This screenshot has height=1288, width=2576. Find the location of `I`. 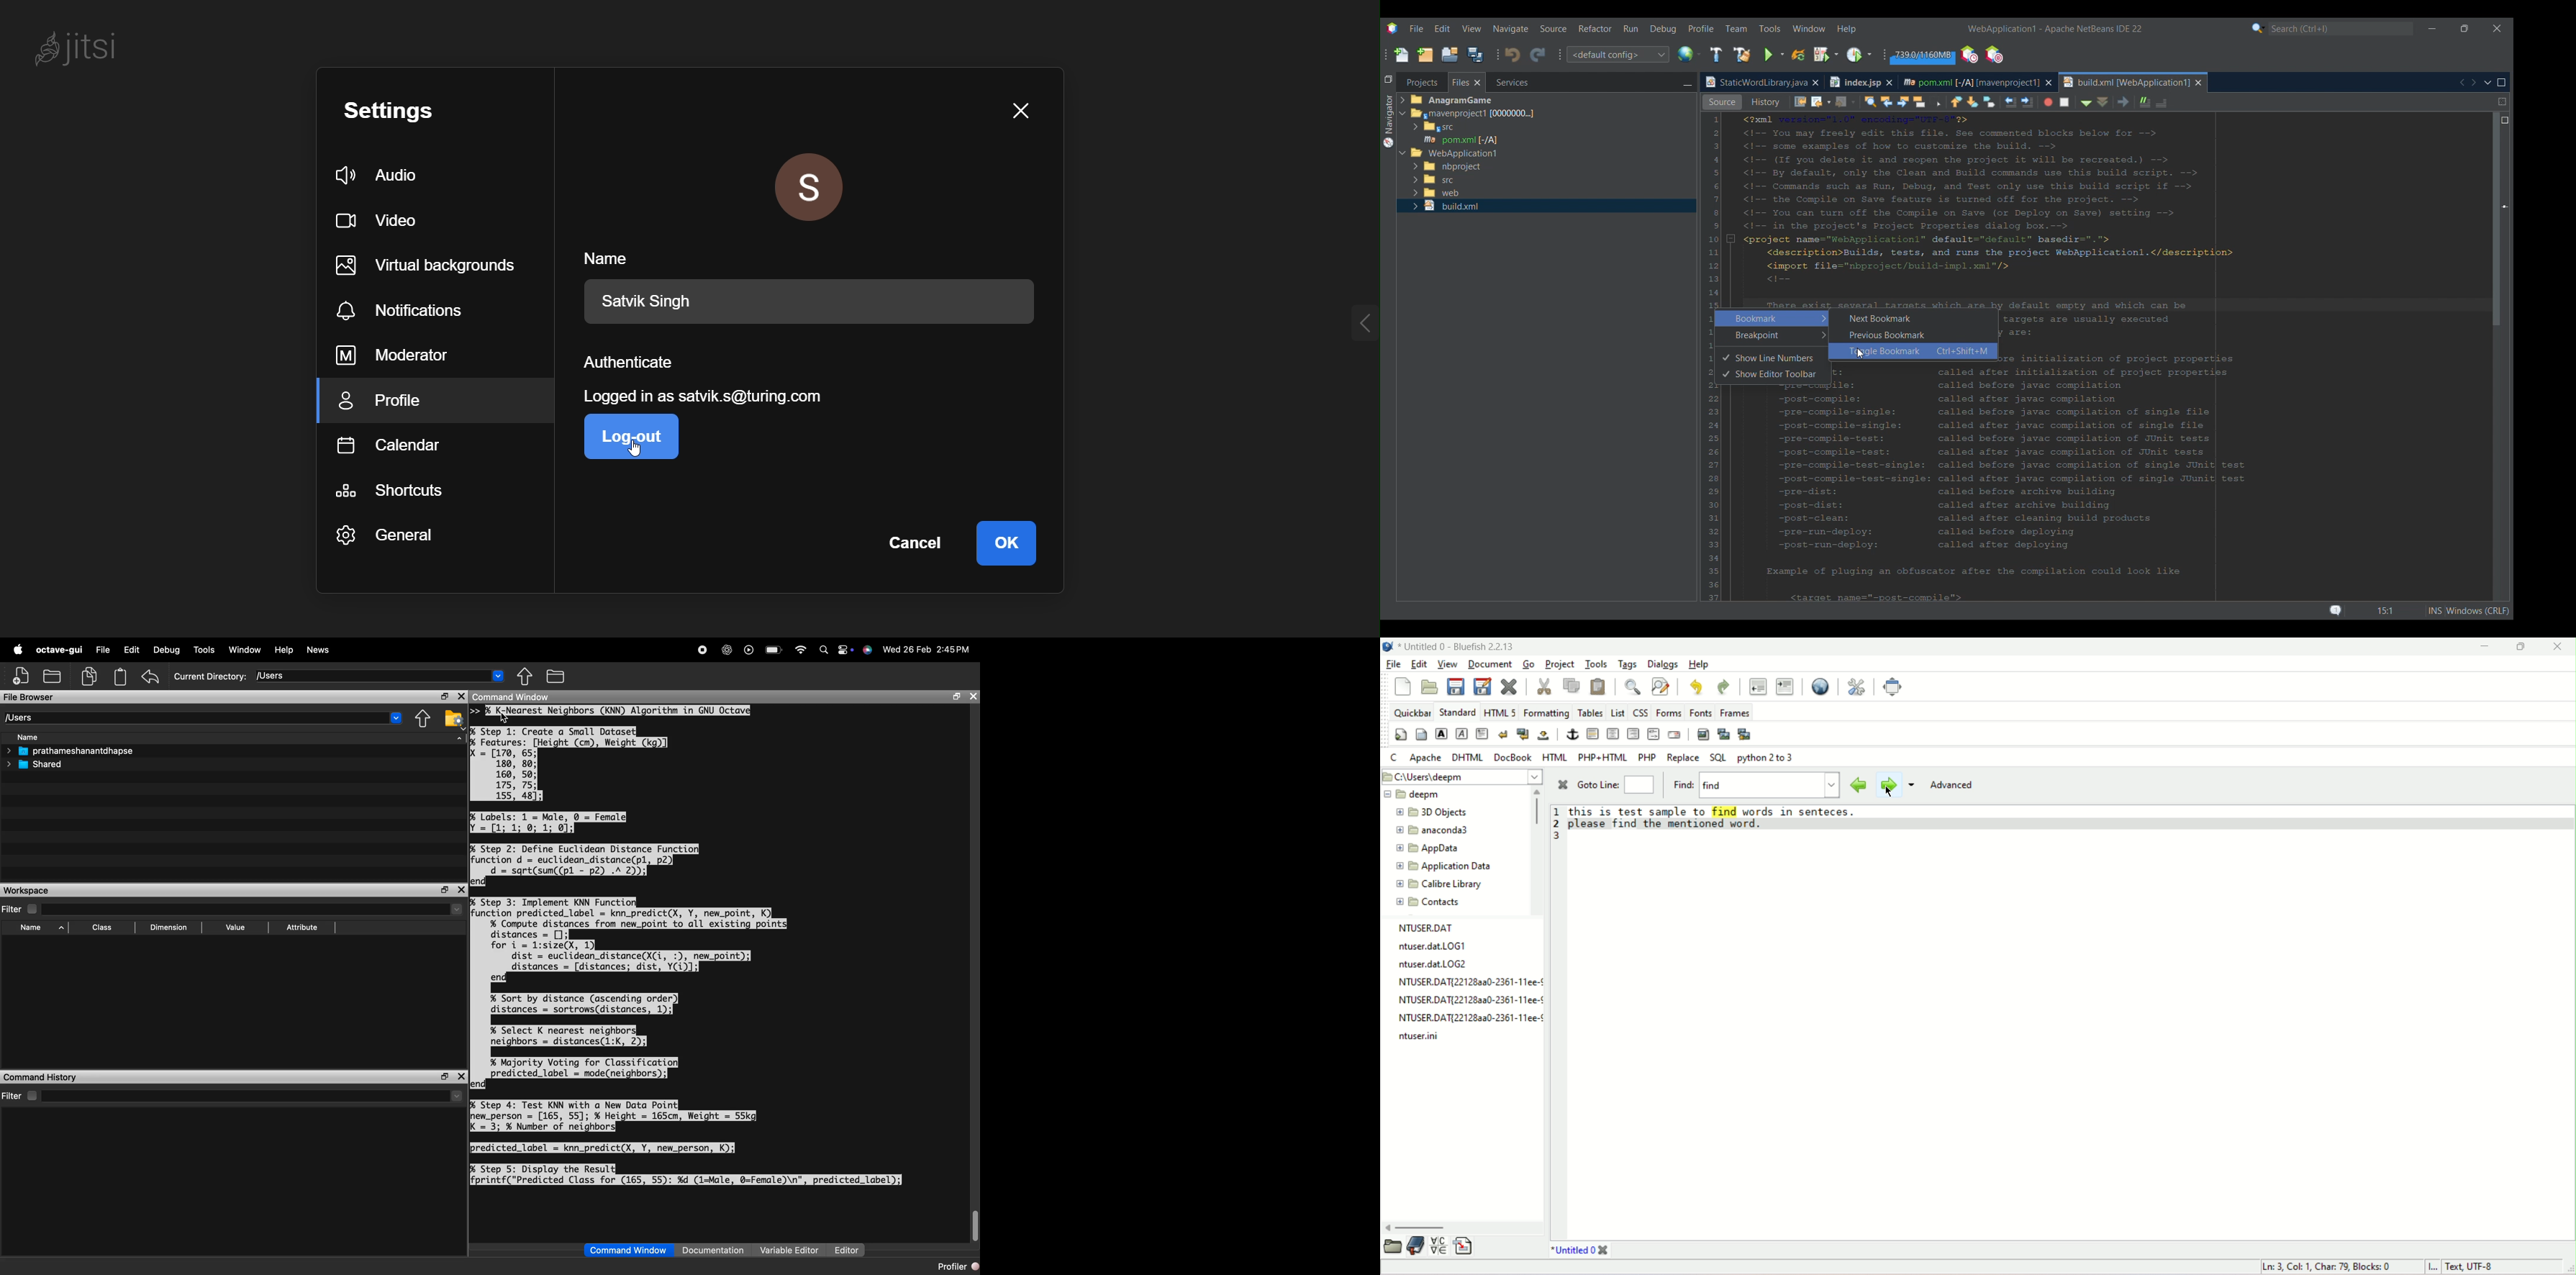

I is located at coordinates (2433, 1268).